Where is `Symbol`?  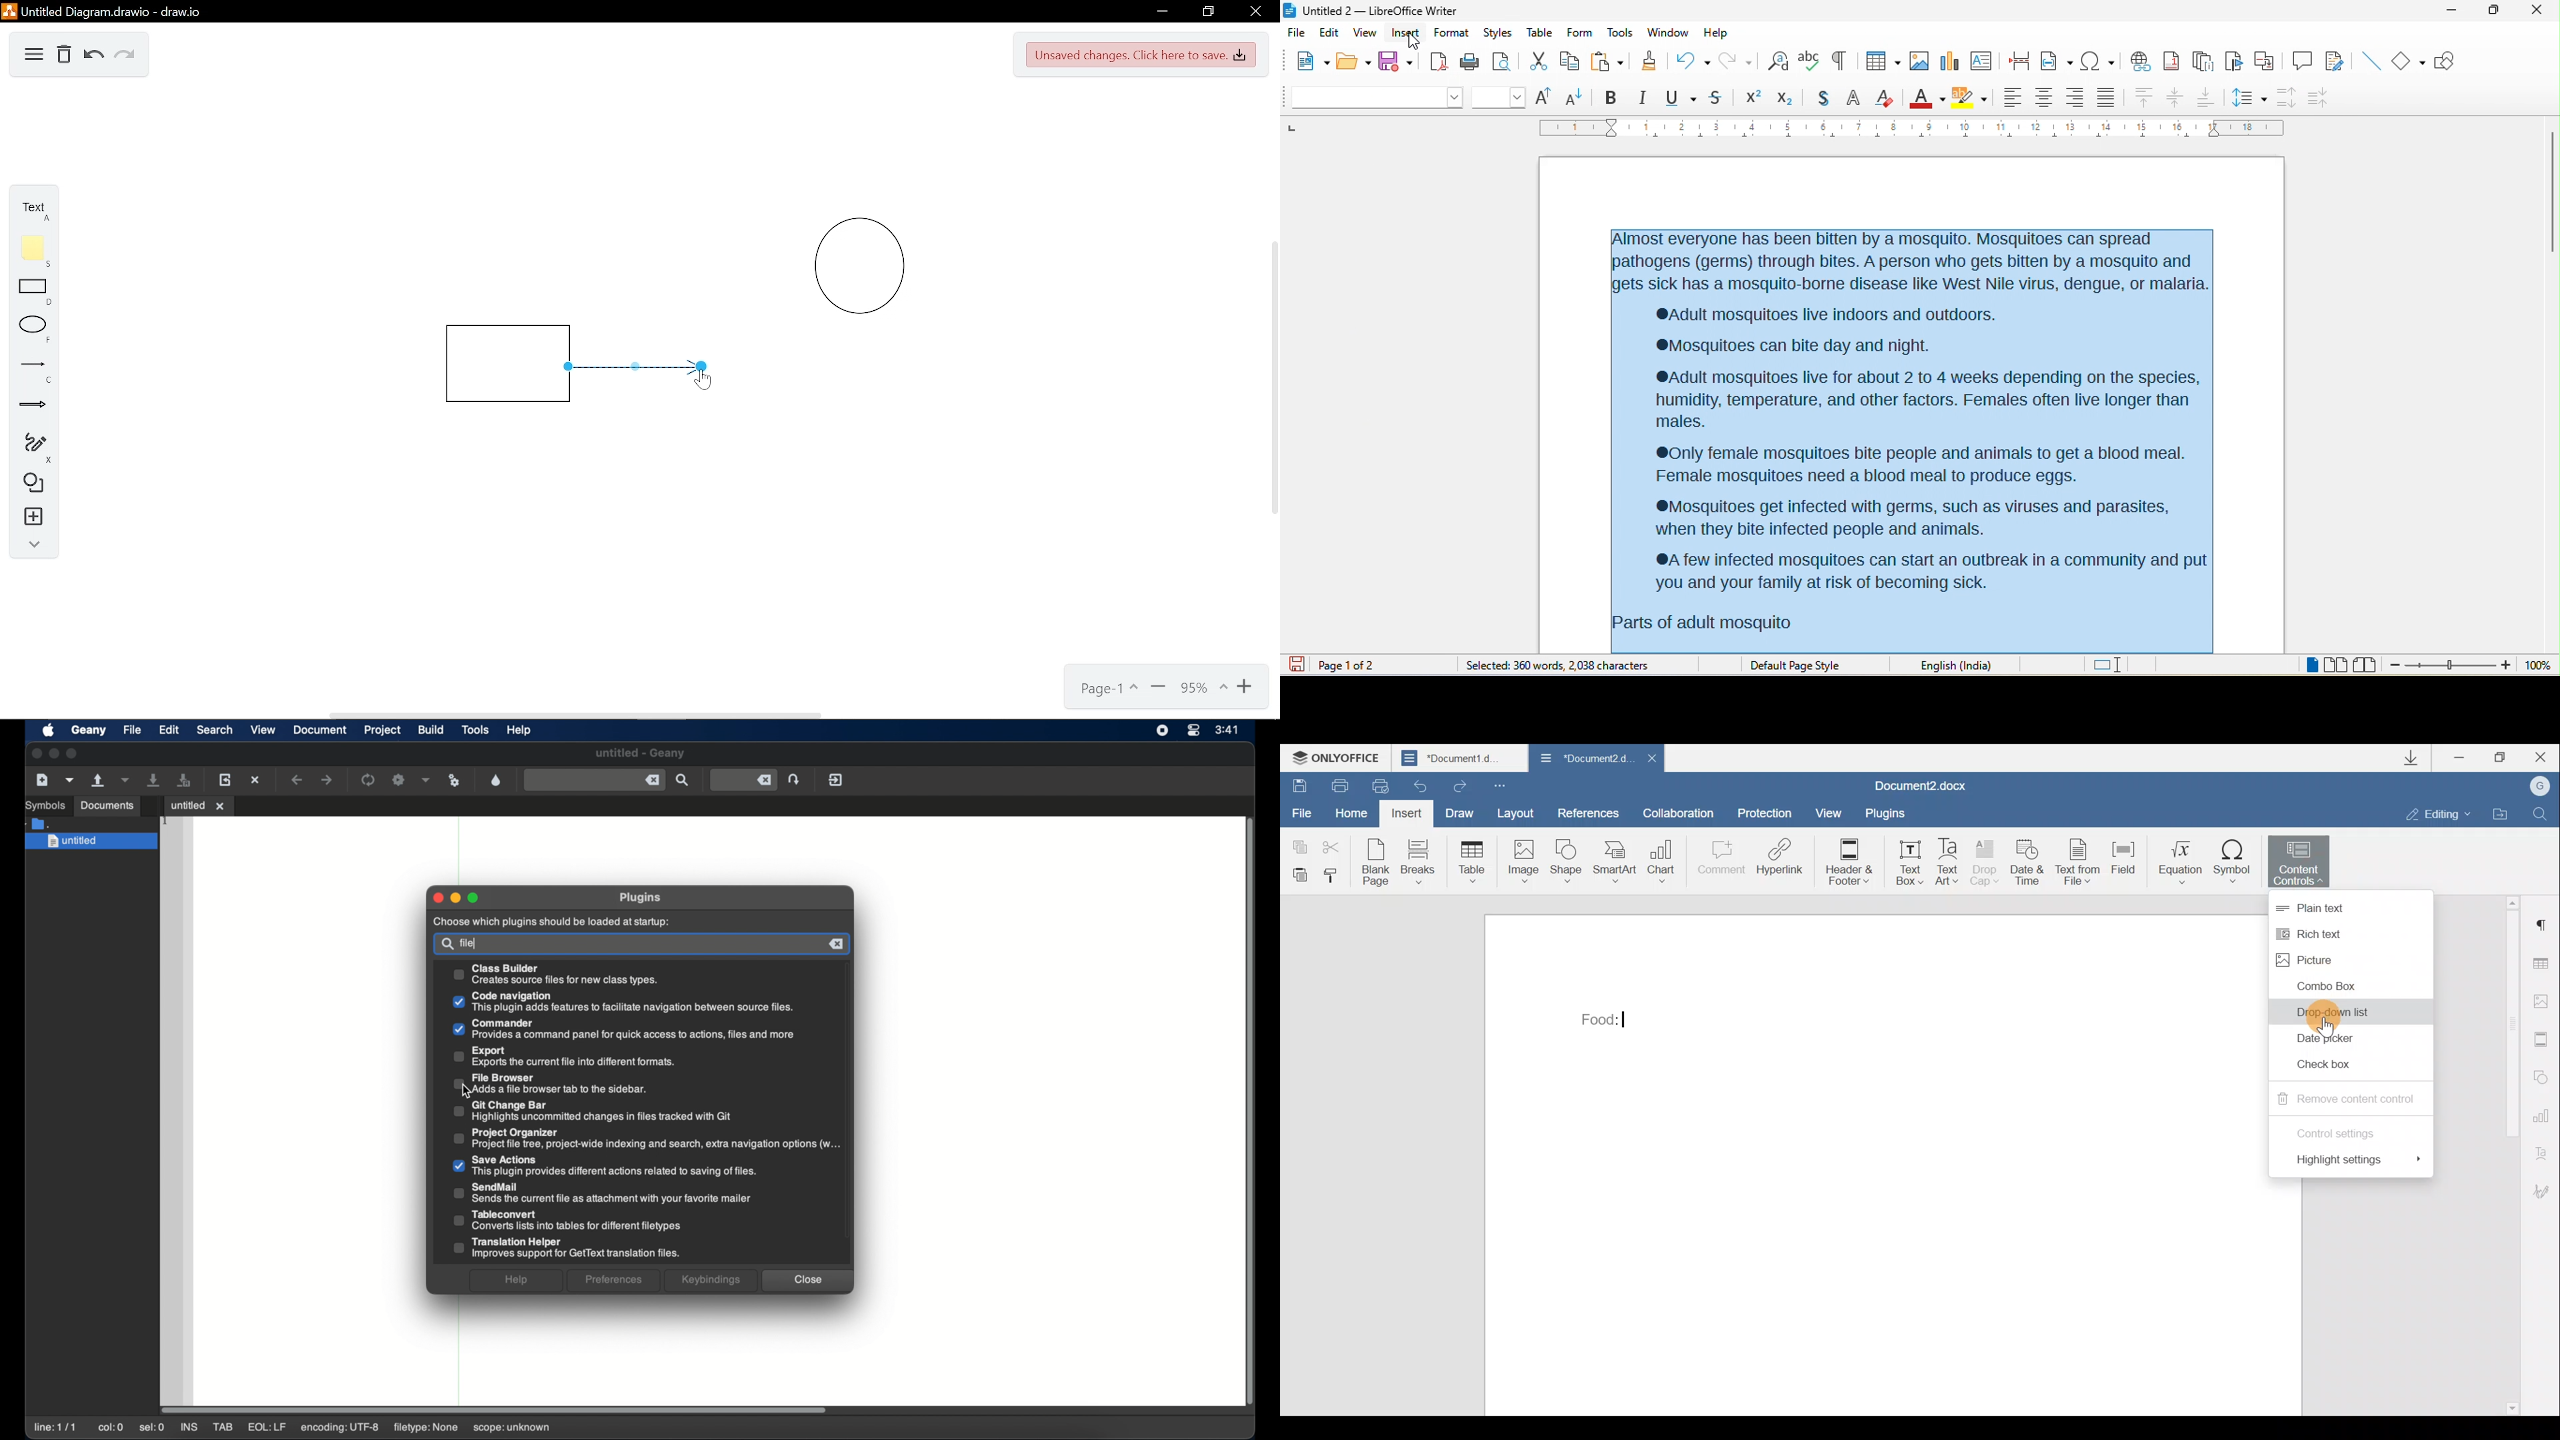 Symbol is located at coordinates (2233, 861).